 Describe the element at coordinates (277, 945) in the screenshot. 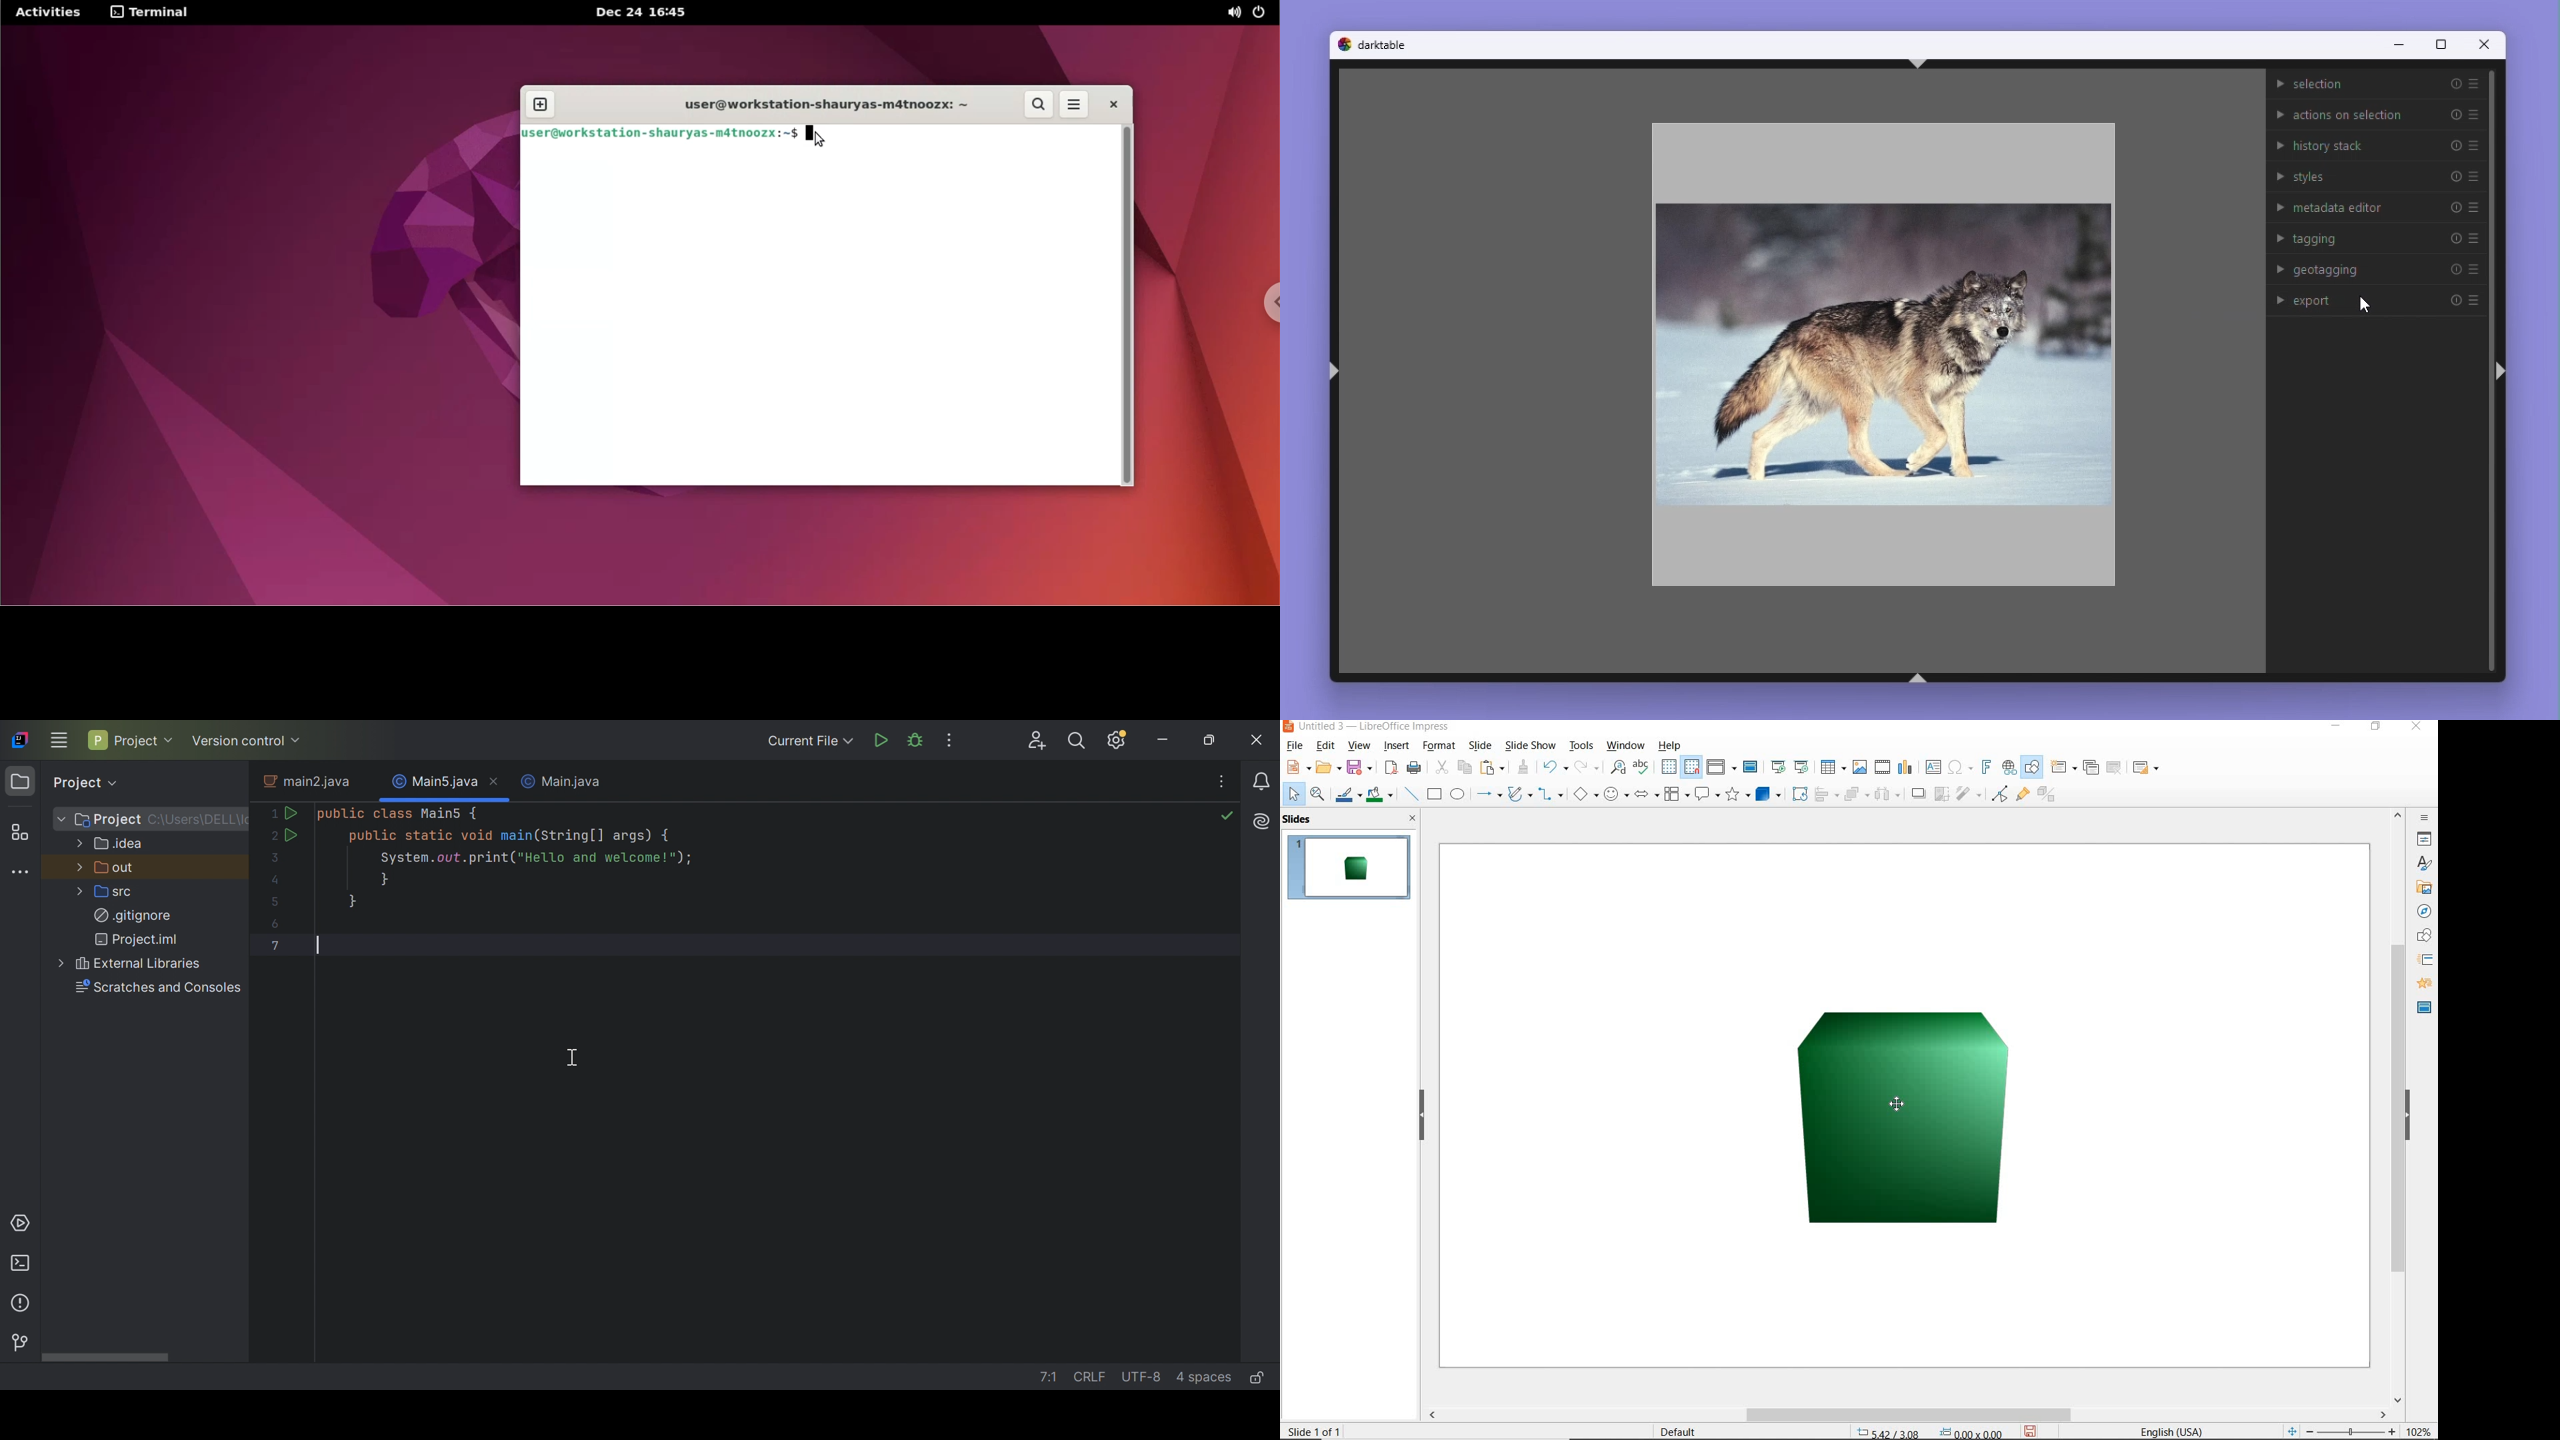

I see `7` at that location.